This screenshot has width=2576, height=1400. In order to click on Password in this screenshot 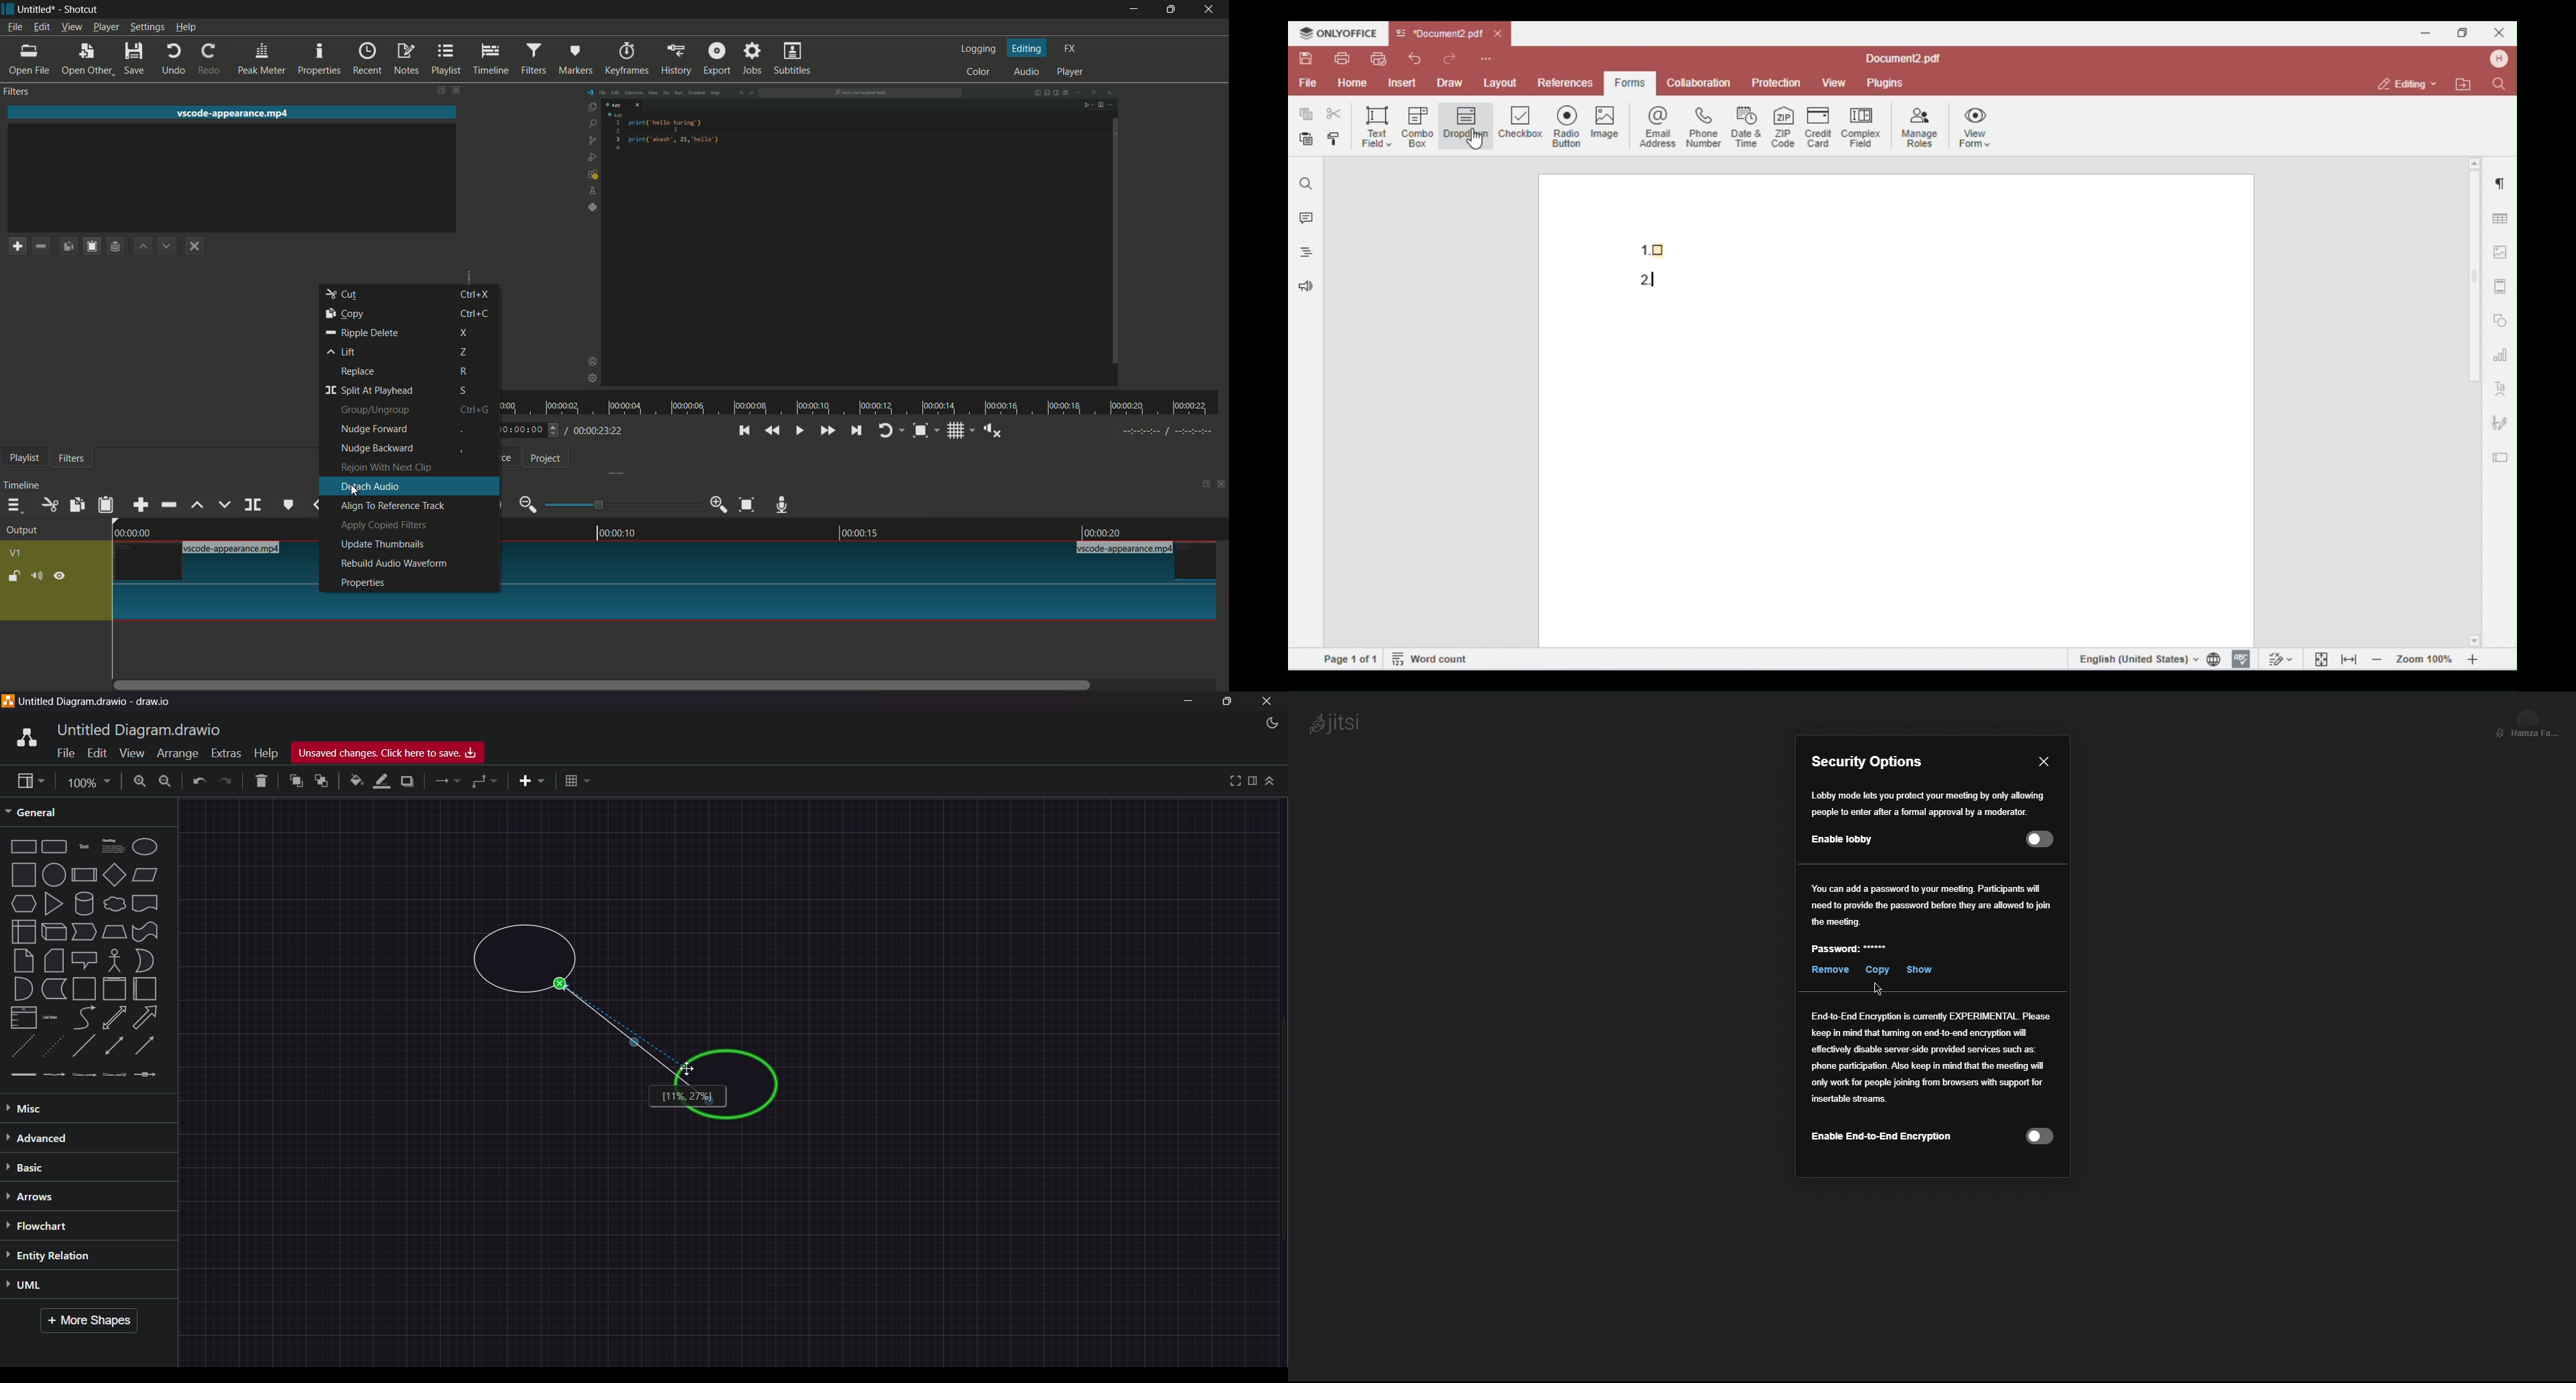, I will do `click(1932, 904)`.